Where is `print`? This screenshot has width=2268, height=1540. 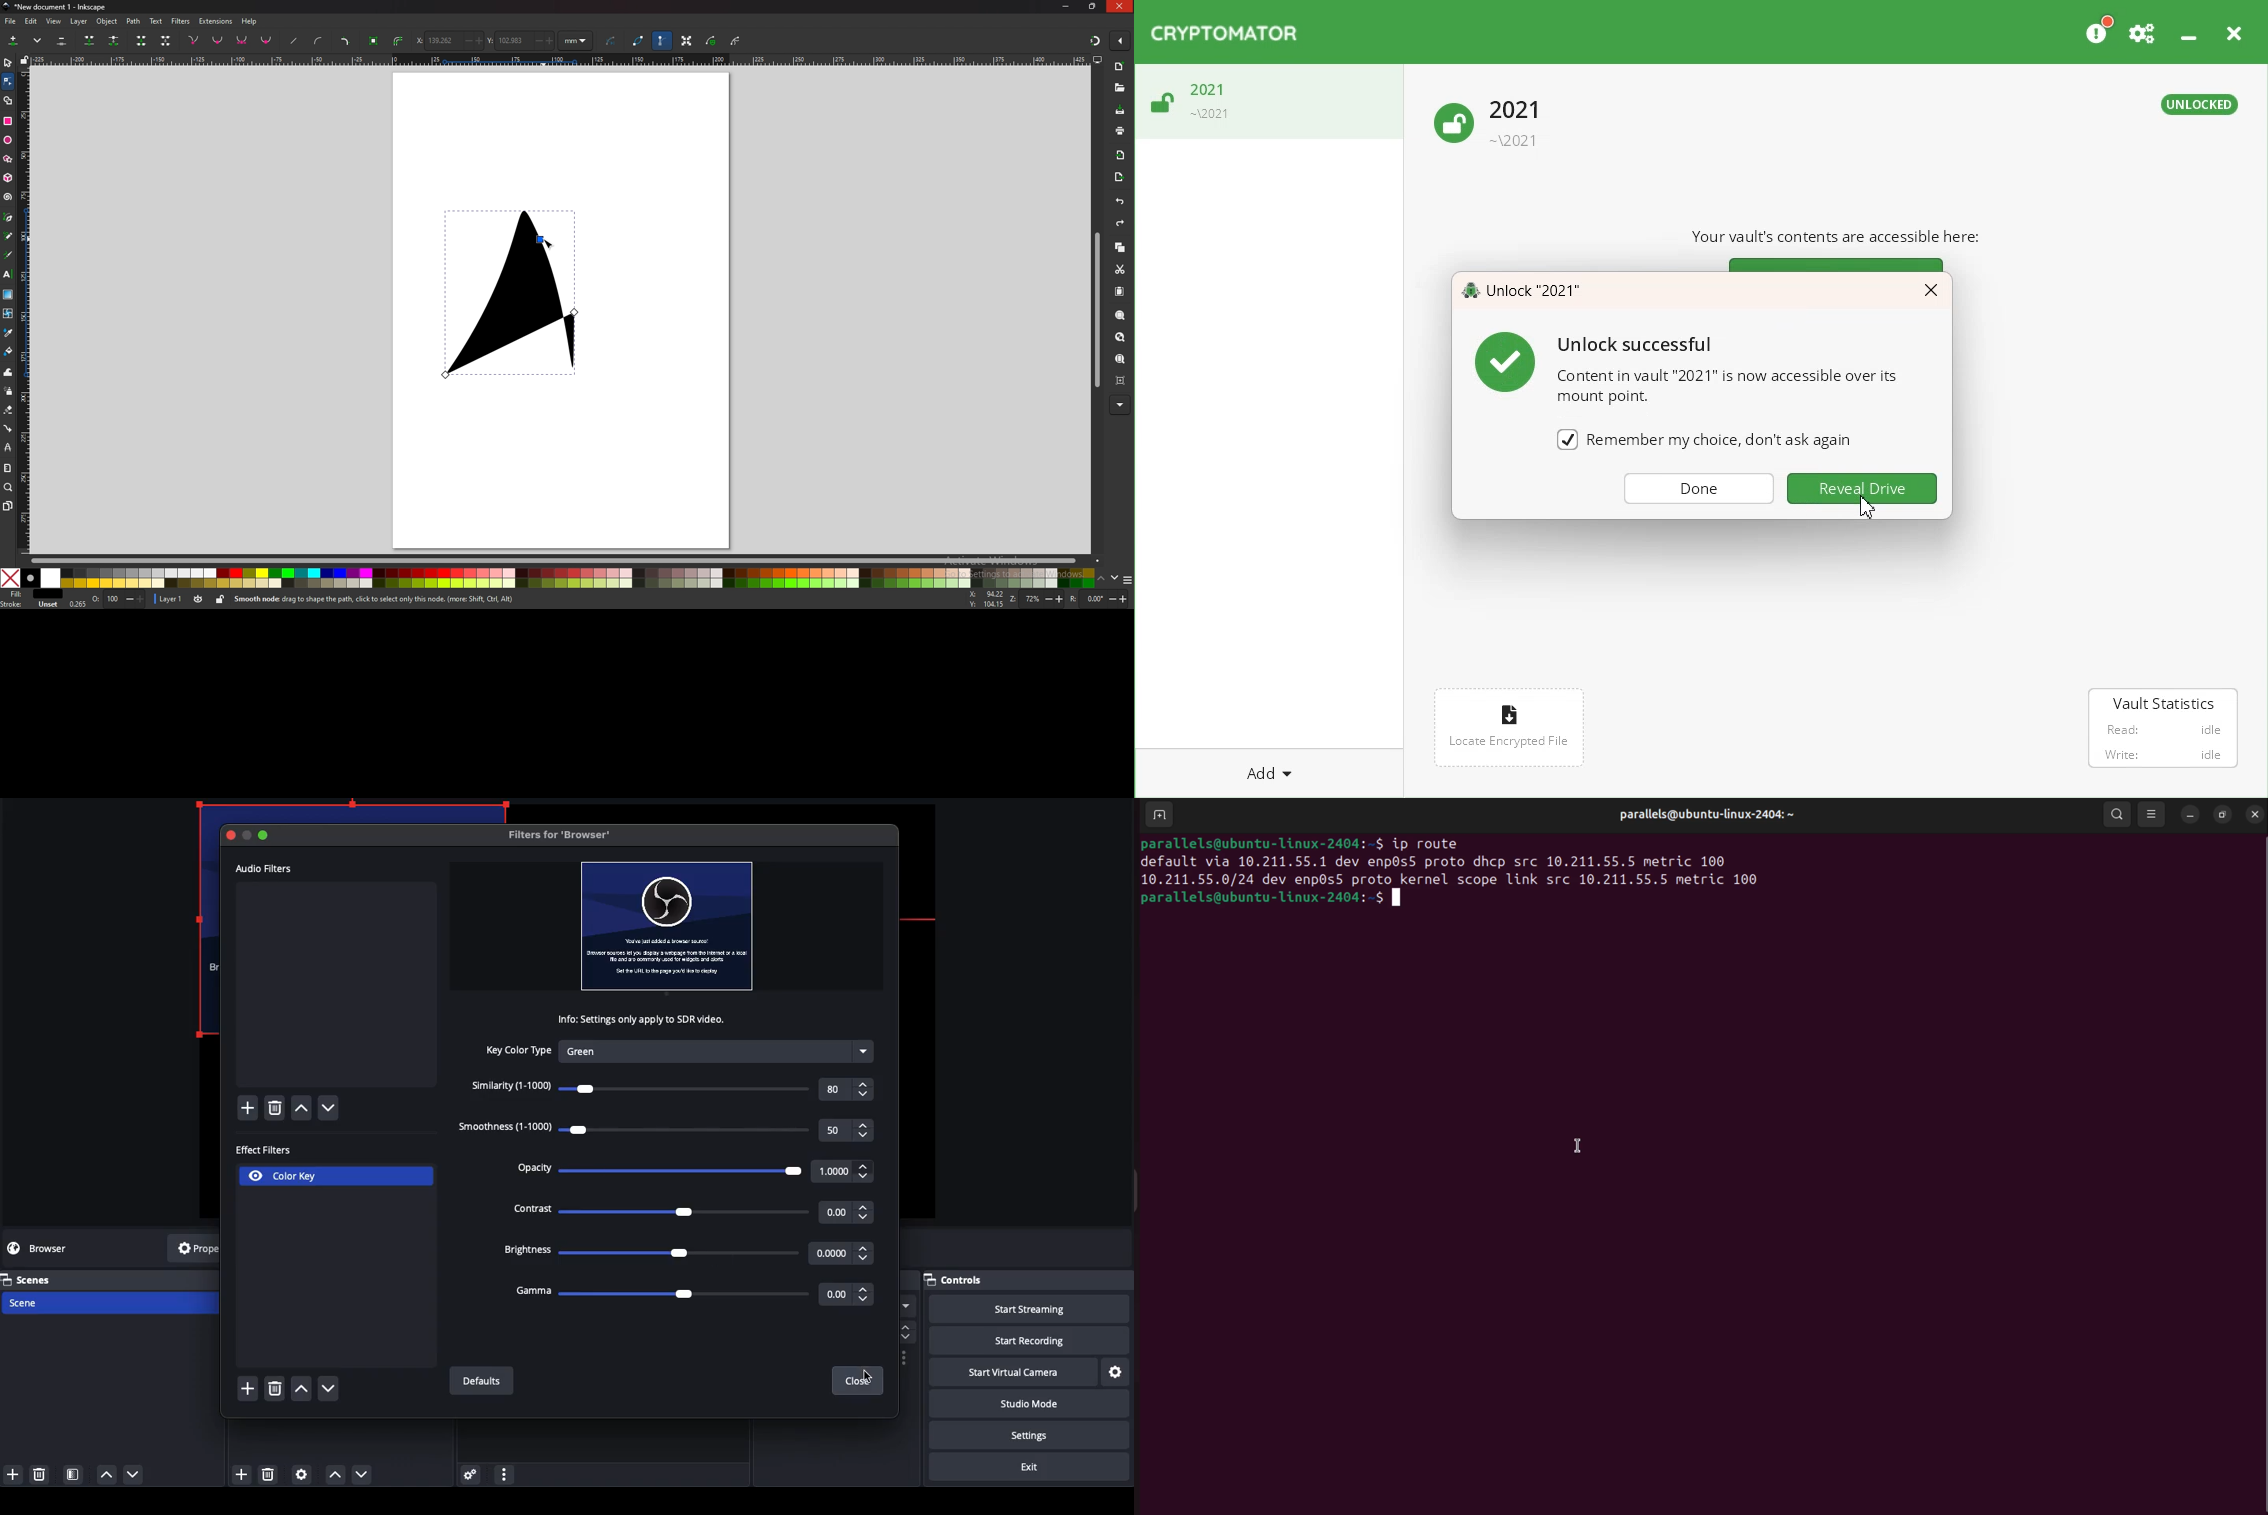 print is located at coordinates (1119, 131).